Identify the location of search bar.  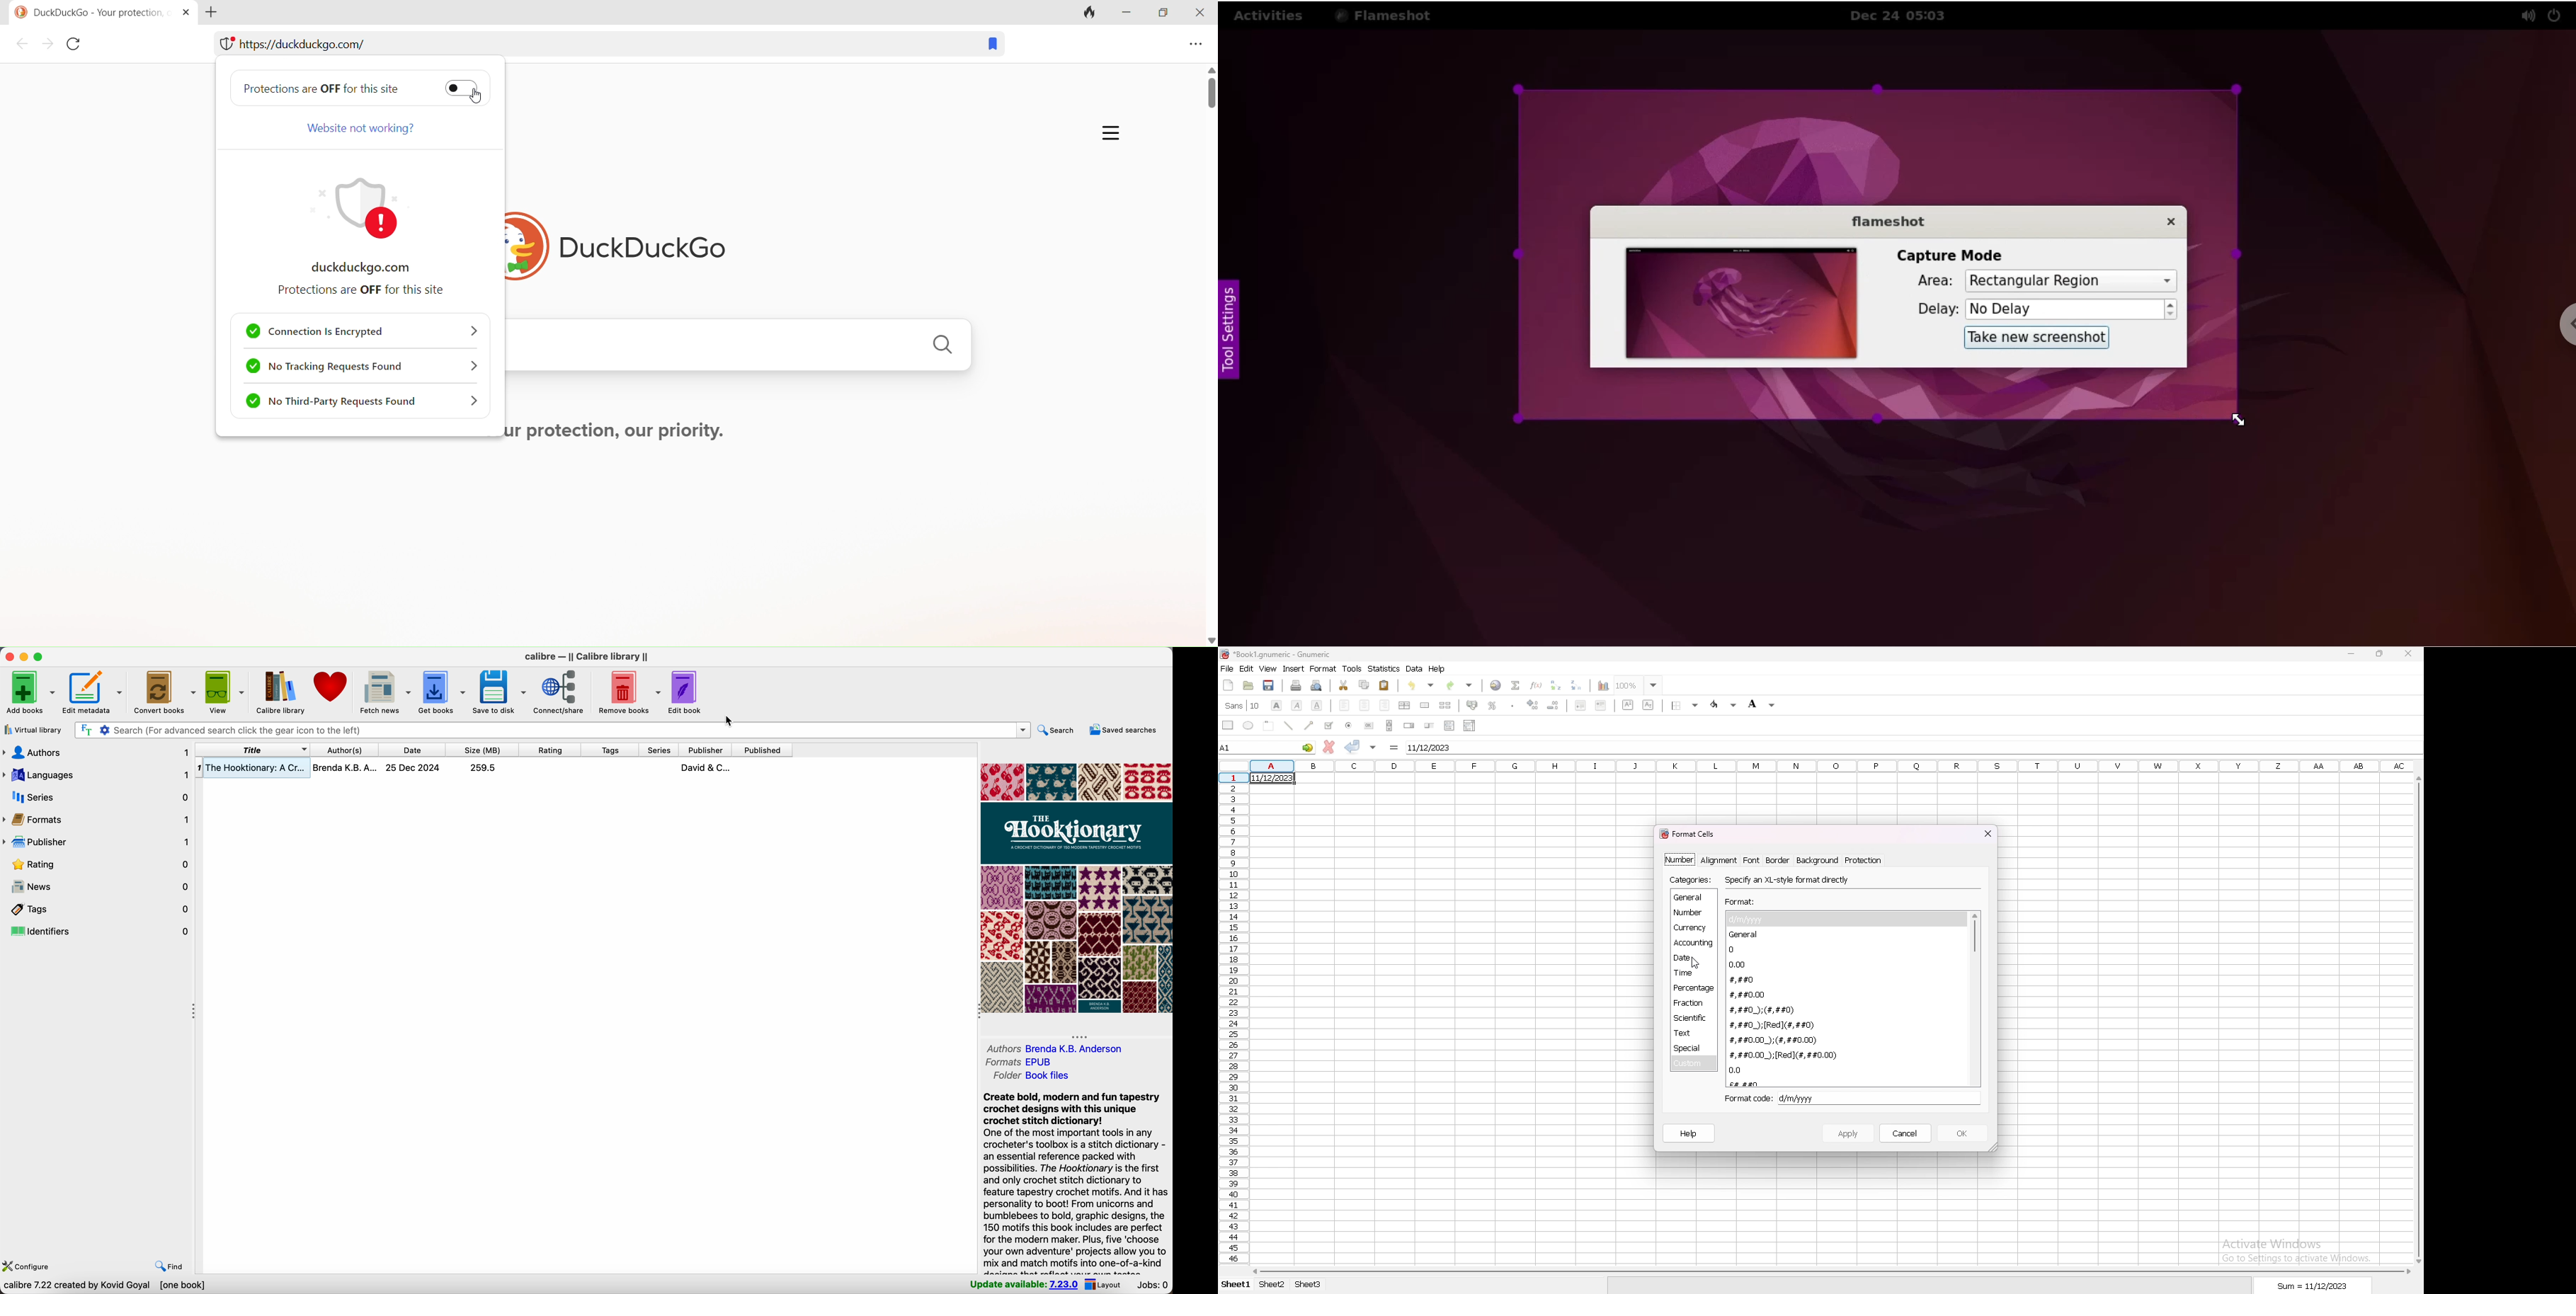
(552, 731).